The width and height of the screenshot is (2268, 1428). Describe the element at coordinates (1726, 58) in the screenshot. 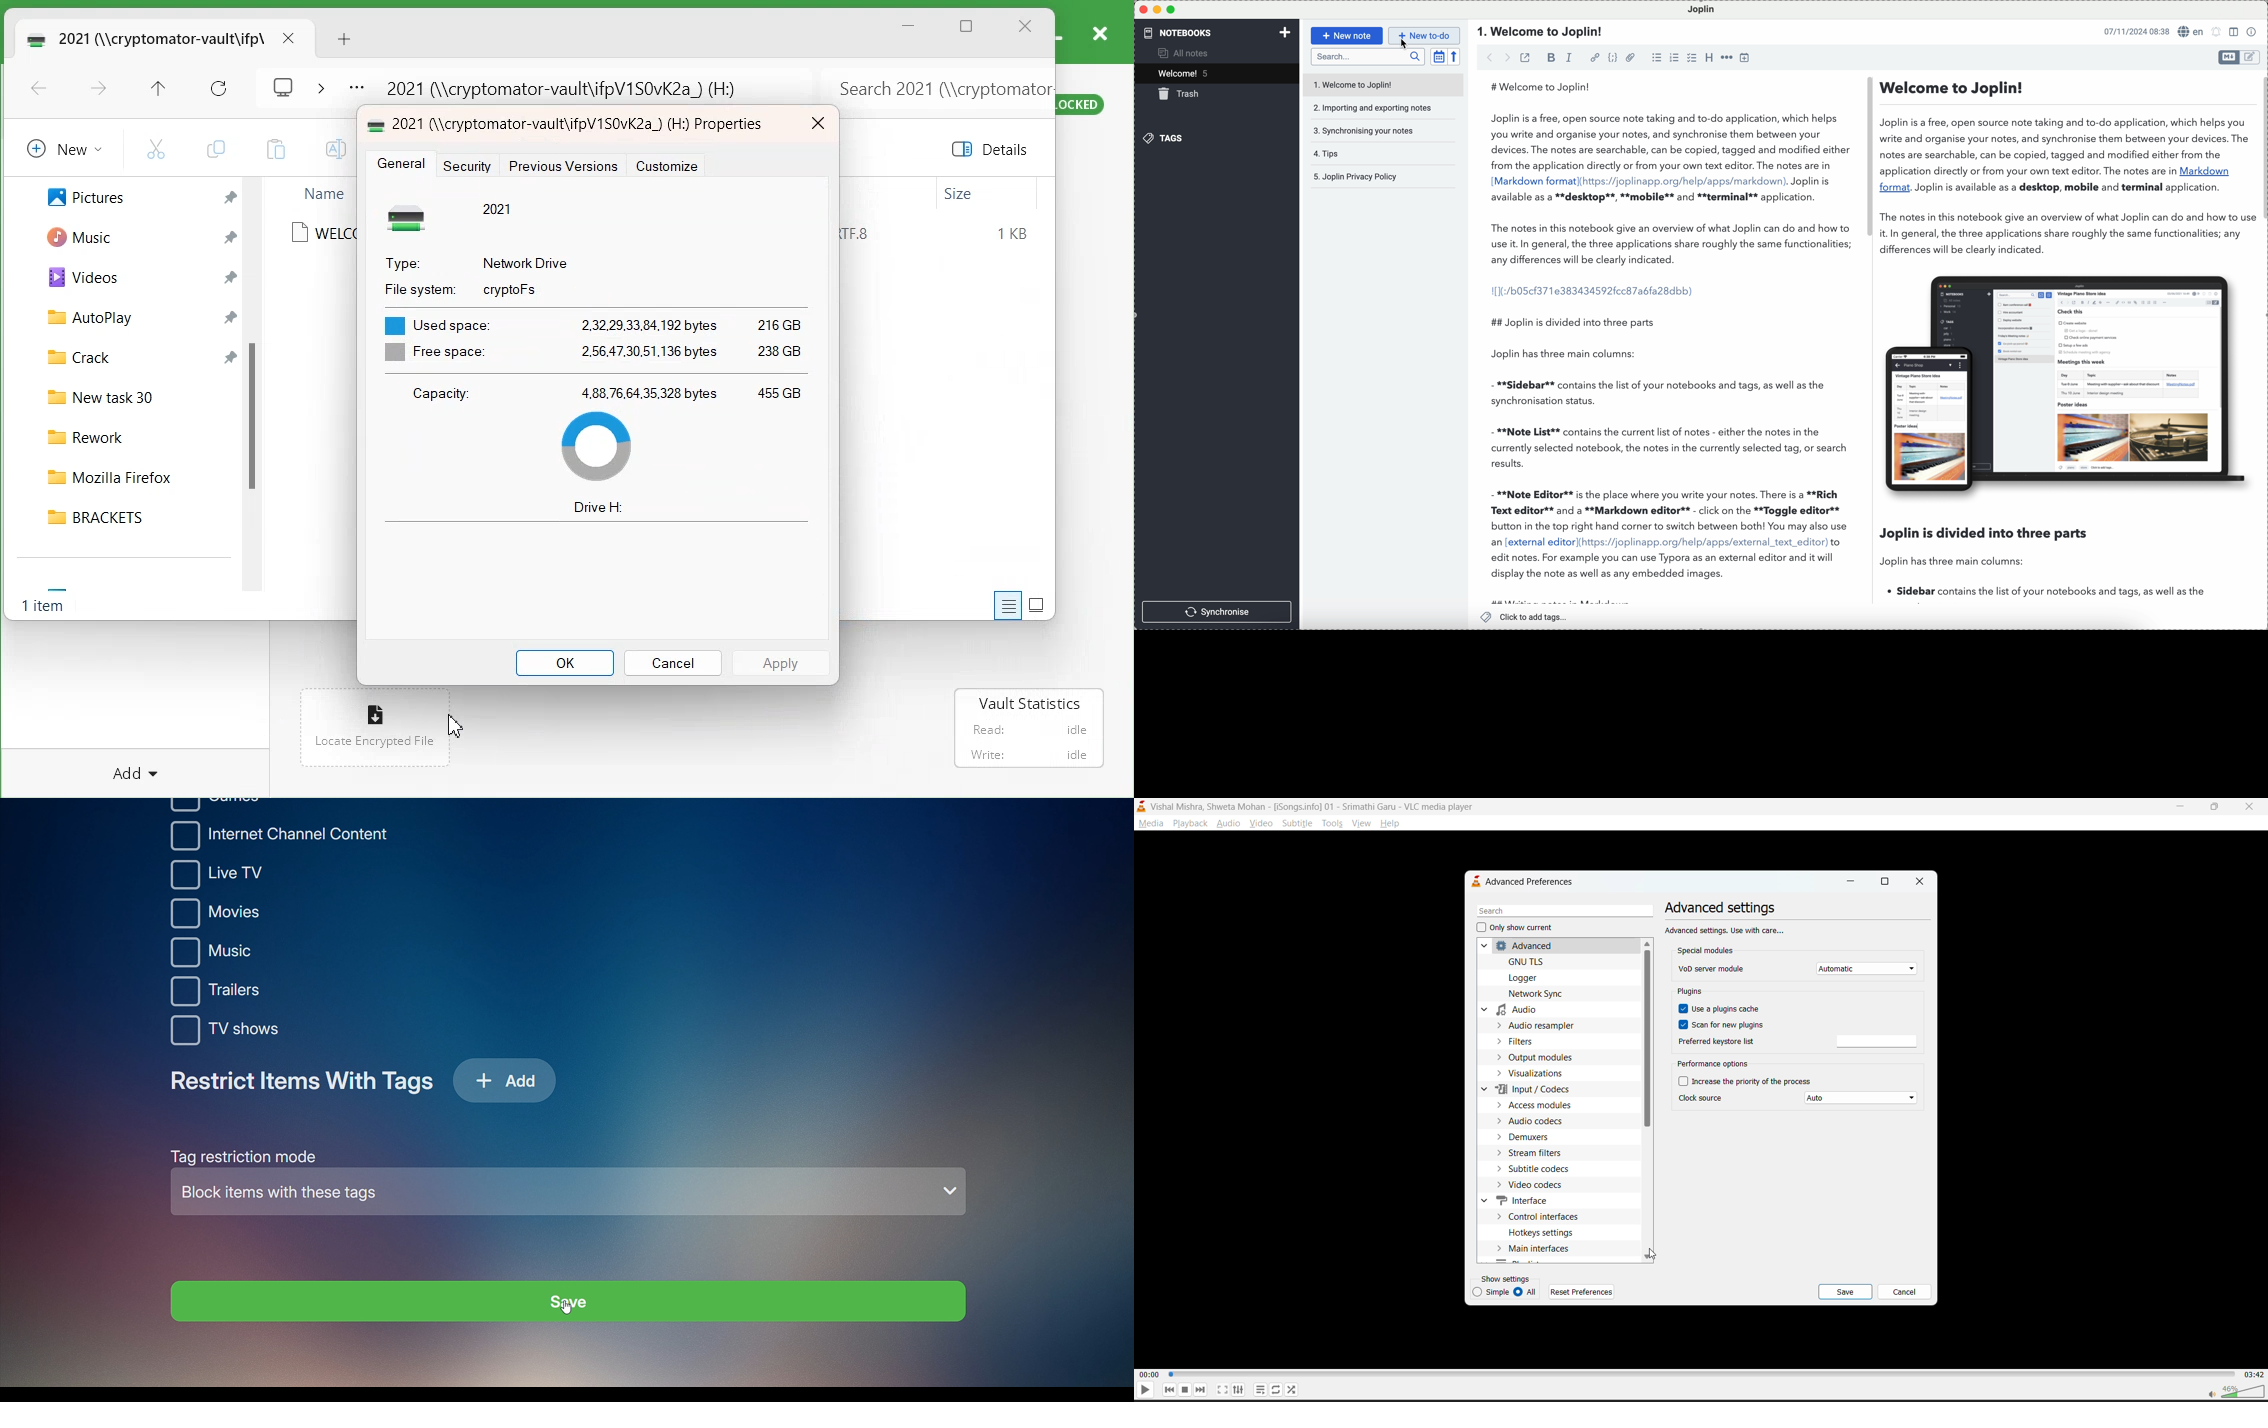

I see `horizontal rule` at that location.